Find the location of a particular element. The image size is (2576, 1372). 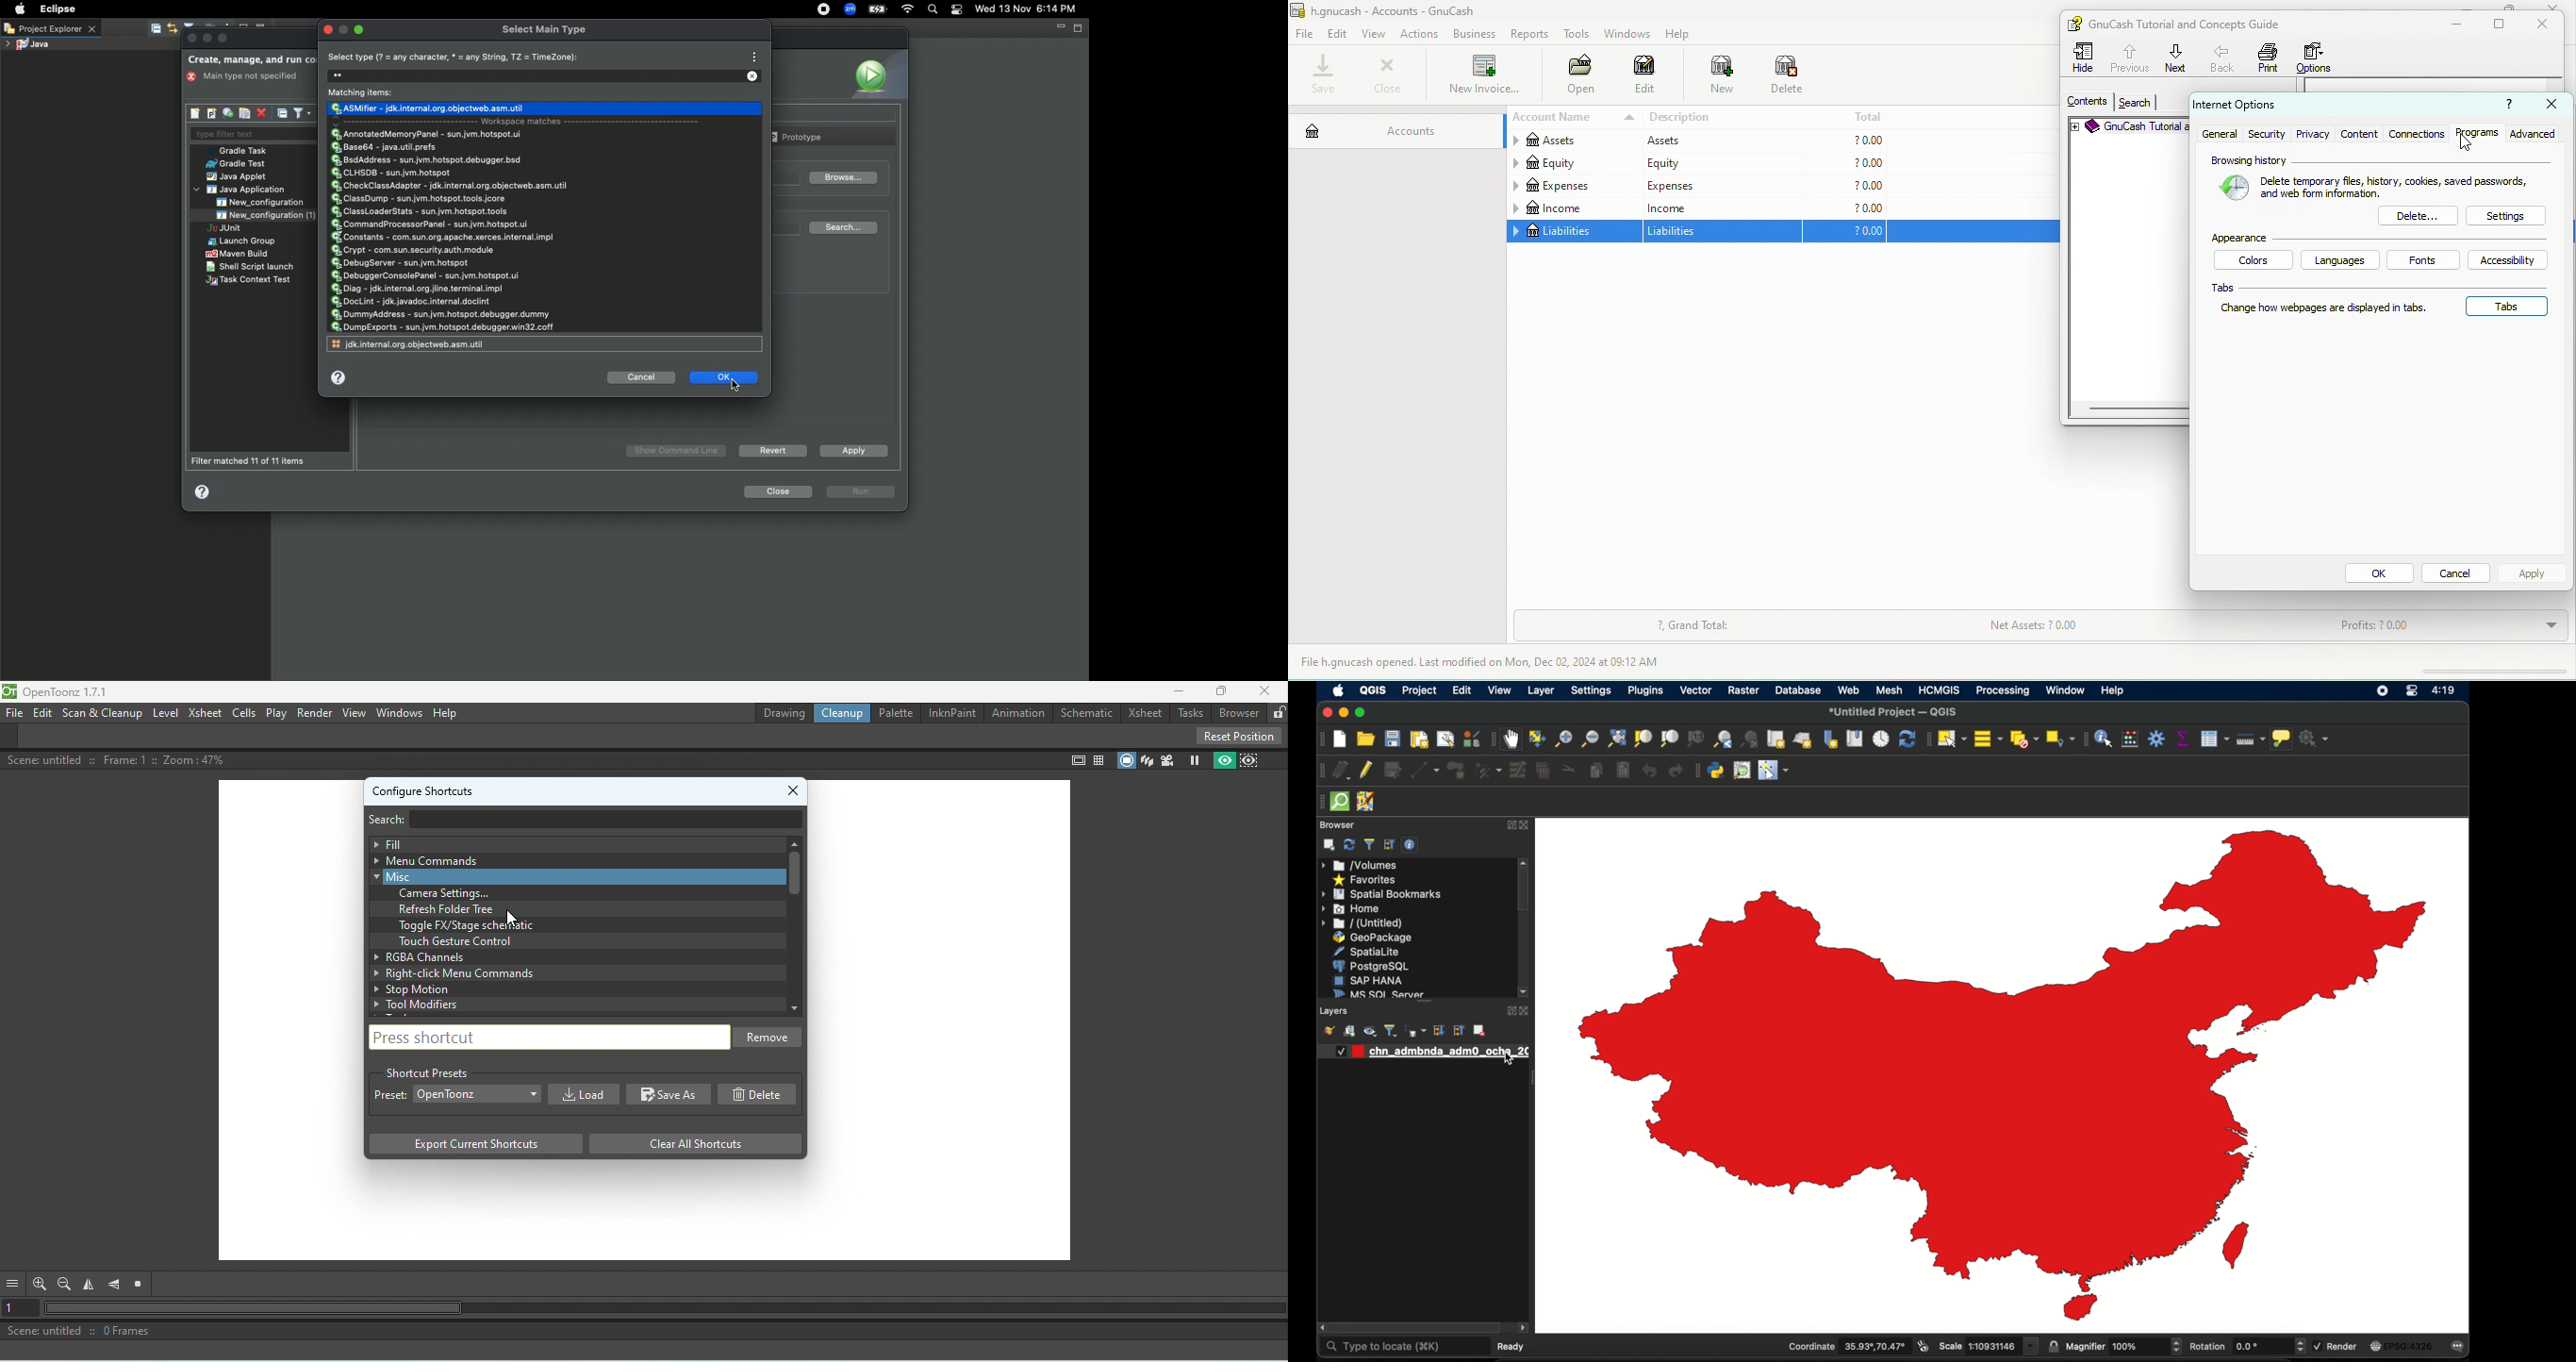

Press shortcut is located at coordinates (547, 1036).